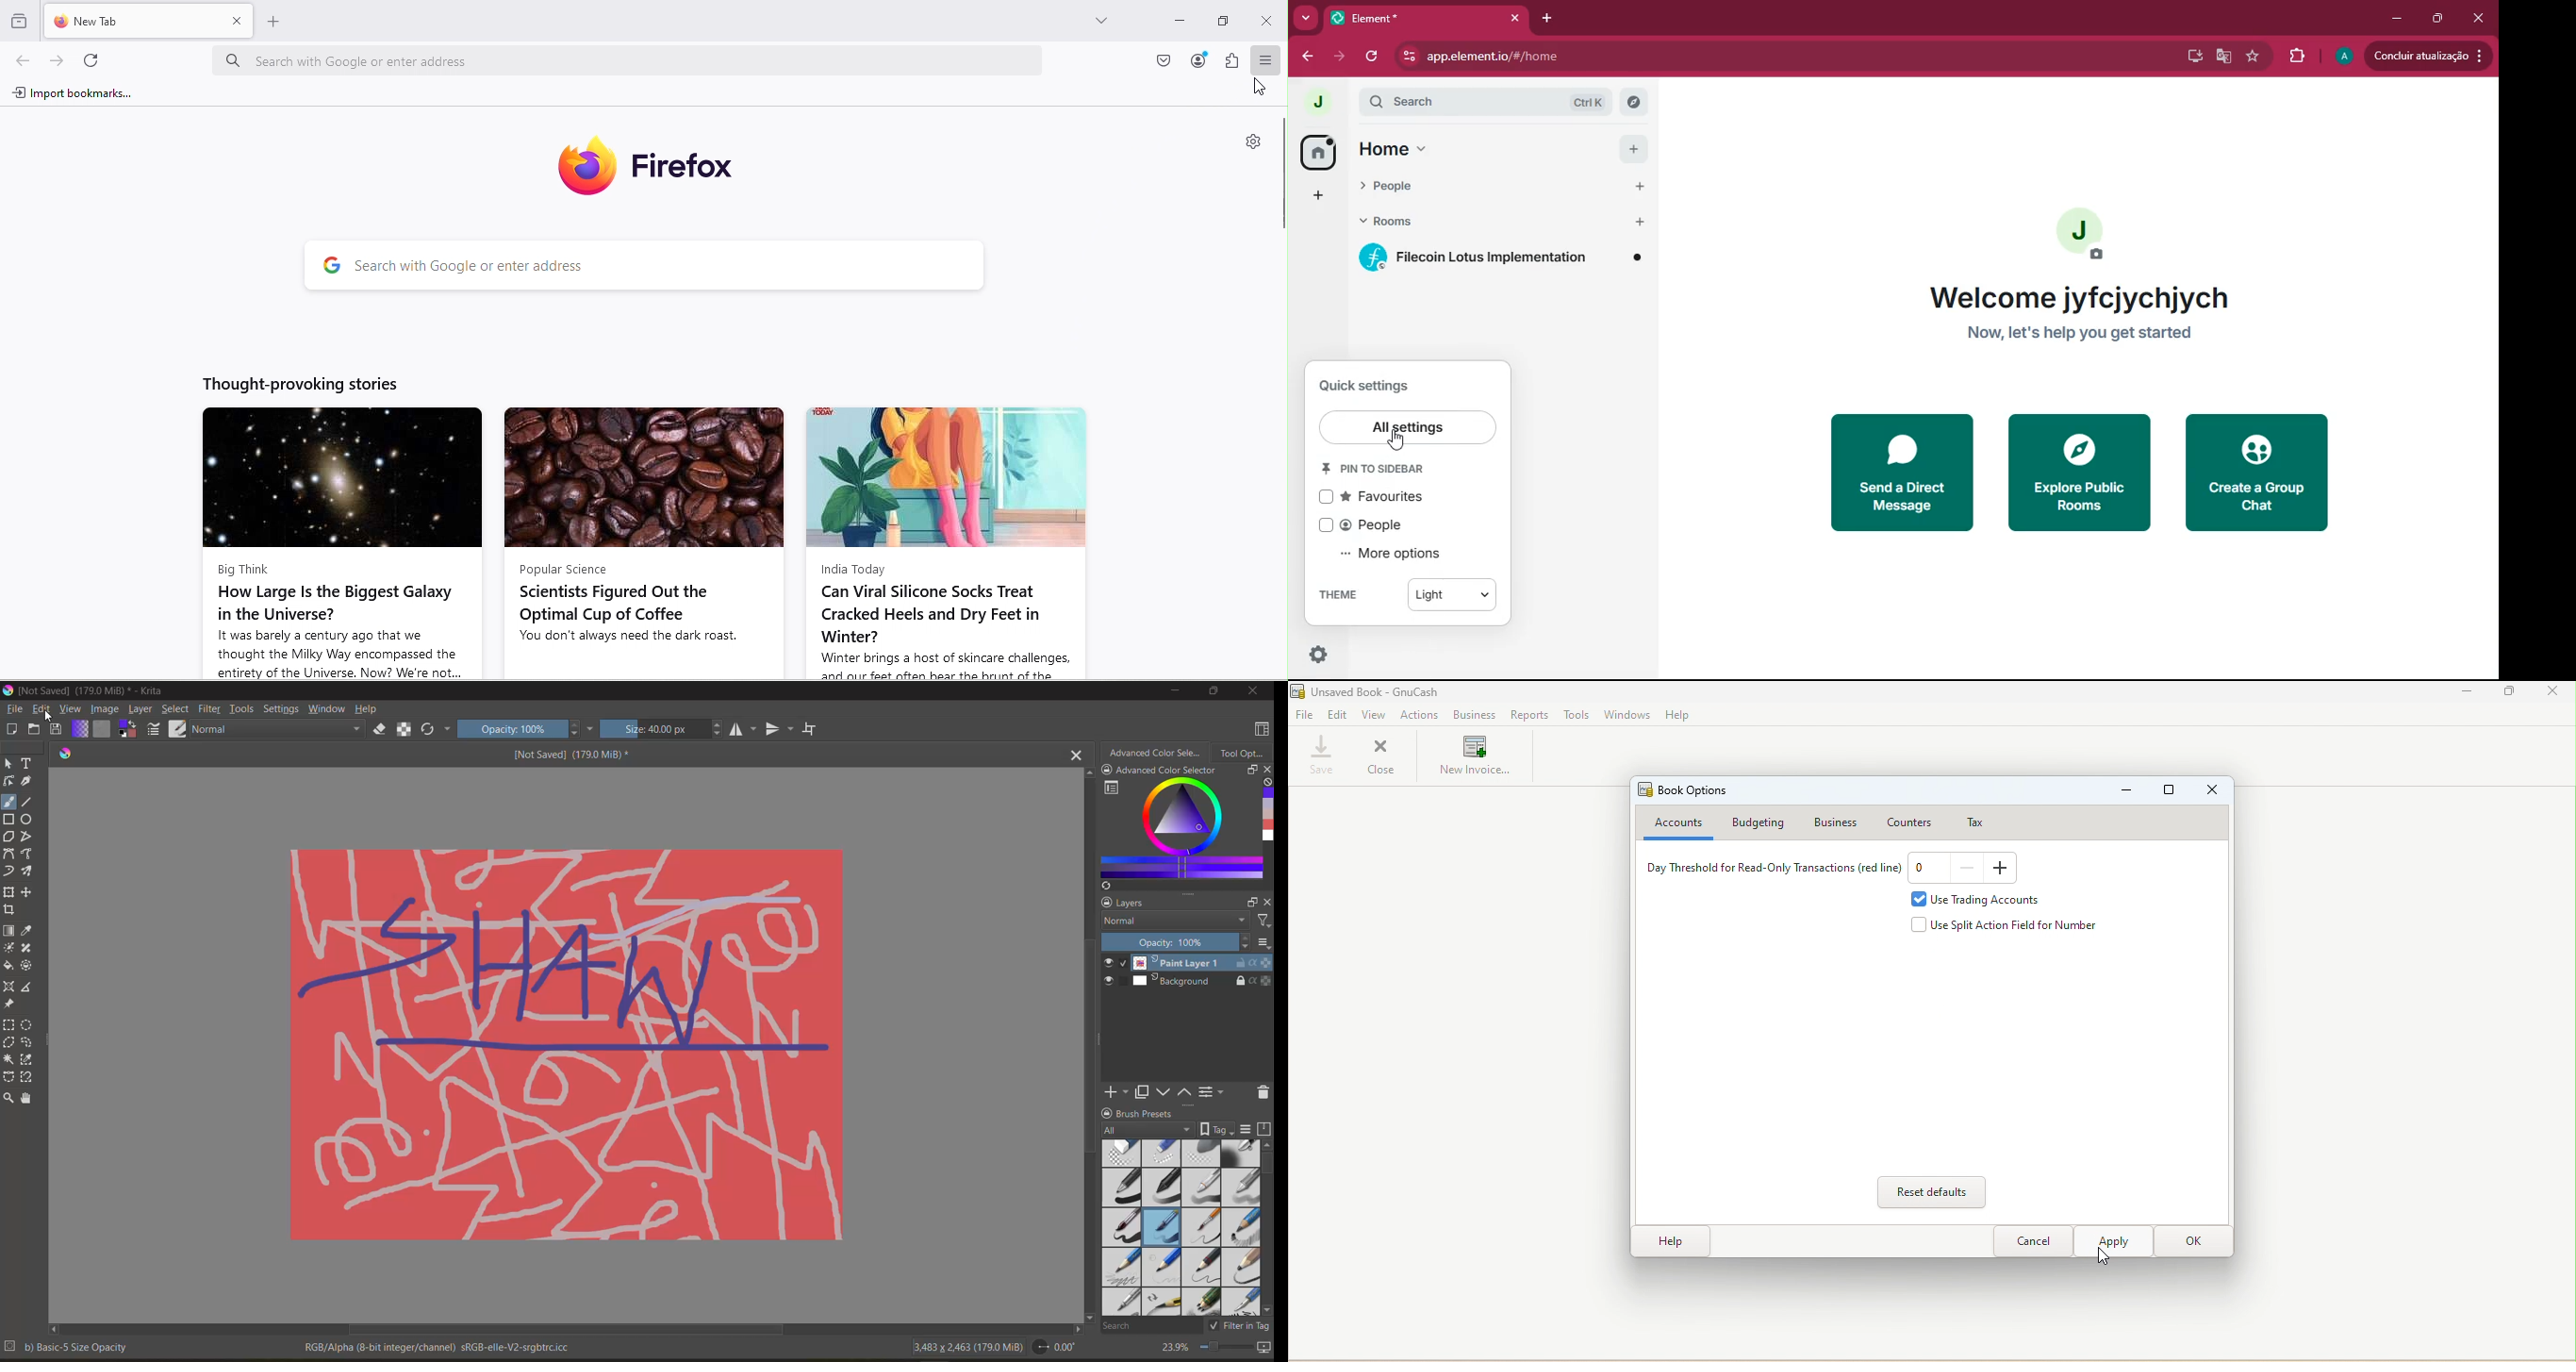 This screenshot has height=1372, width=2576. Describe the element at coordinates (1159, 58) in the screenshot. I see `Save to pocket` at that location.